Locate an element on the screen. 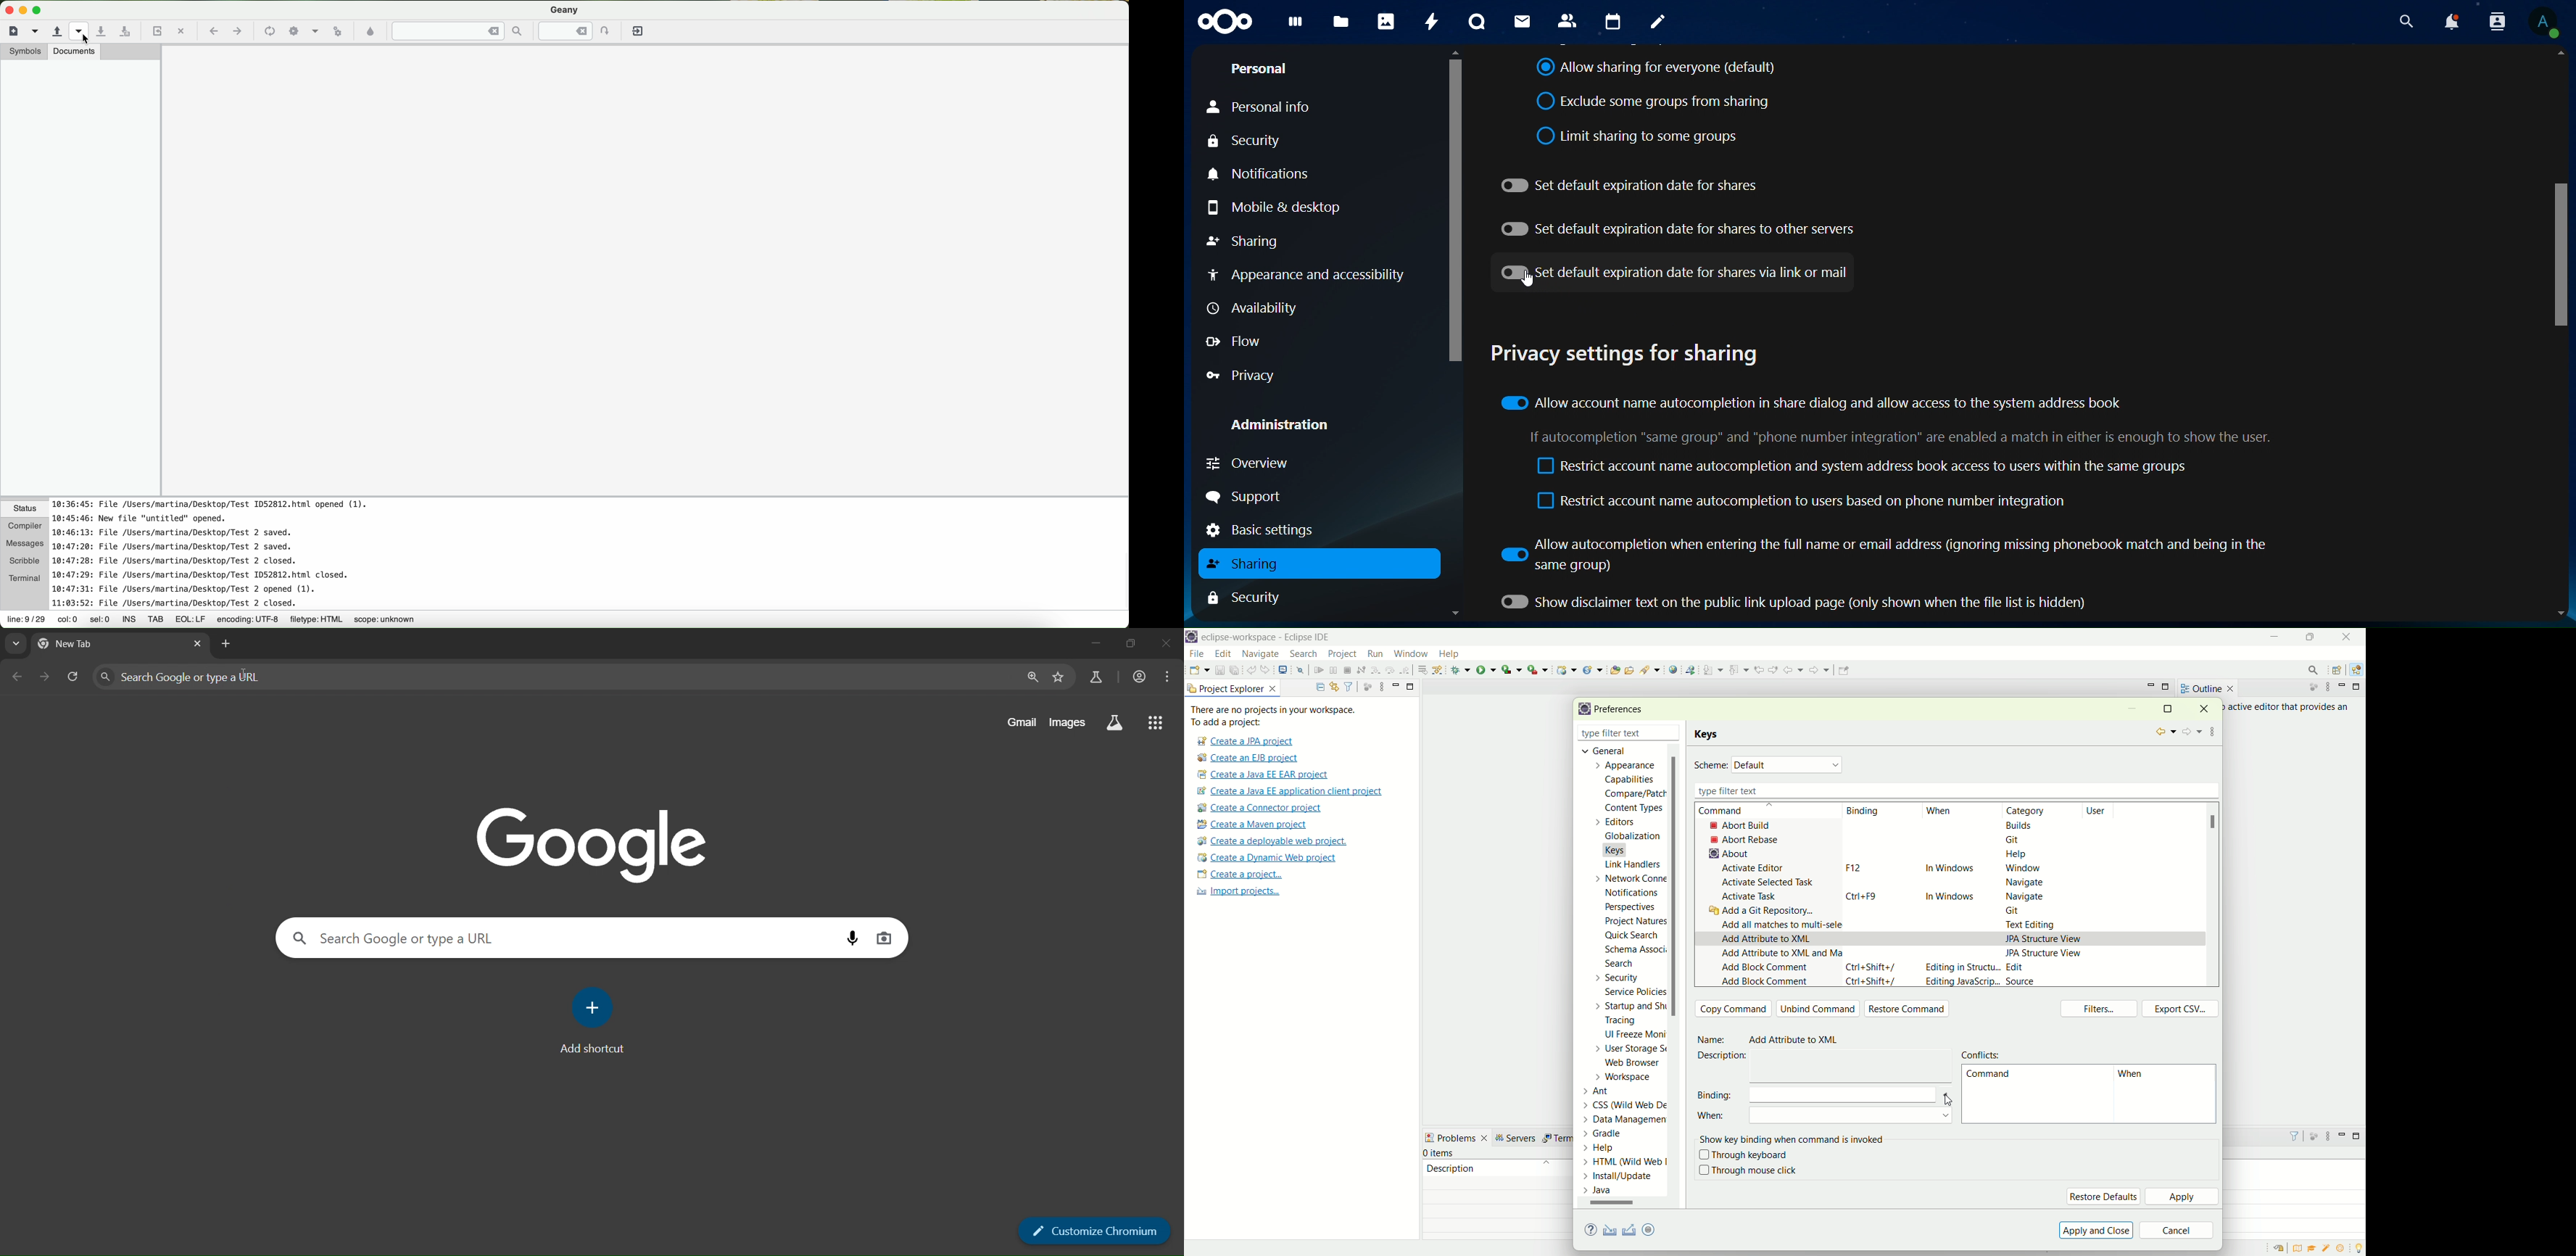  terminate is located at coordinates (1348, 671).